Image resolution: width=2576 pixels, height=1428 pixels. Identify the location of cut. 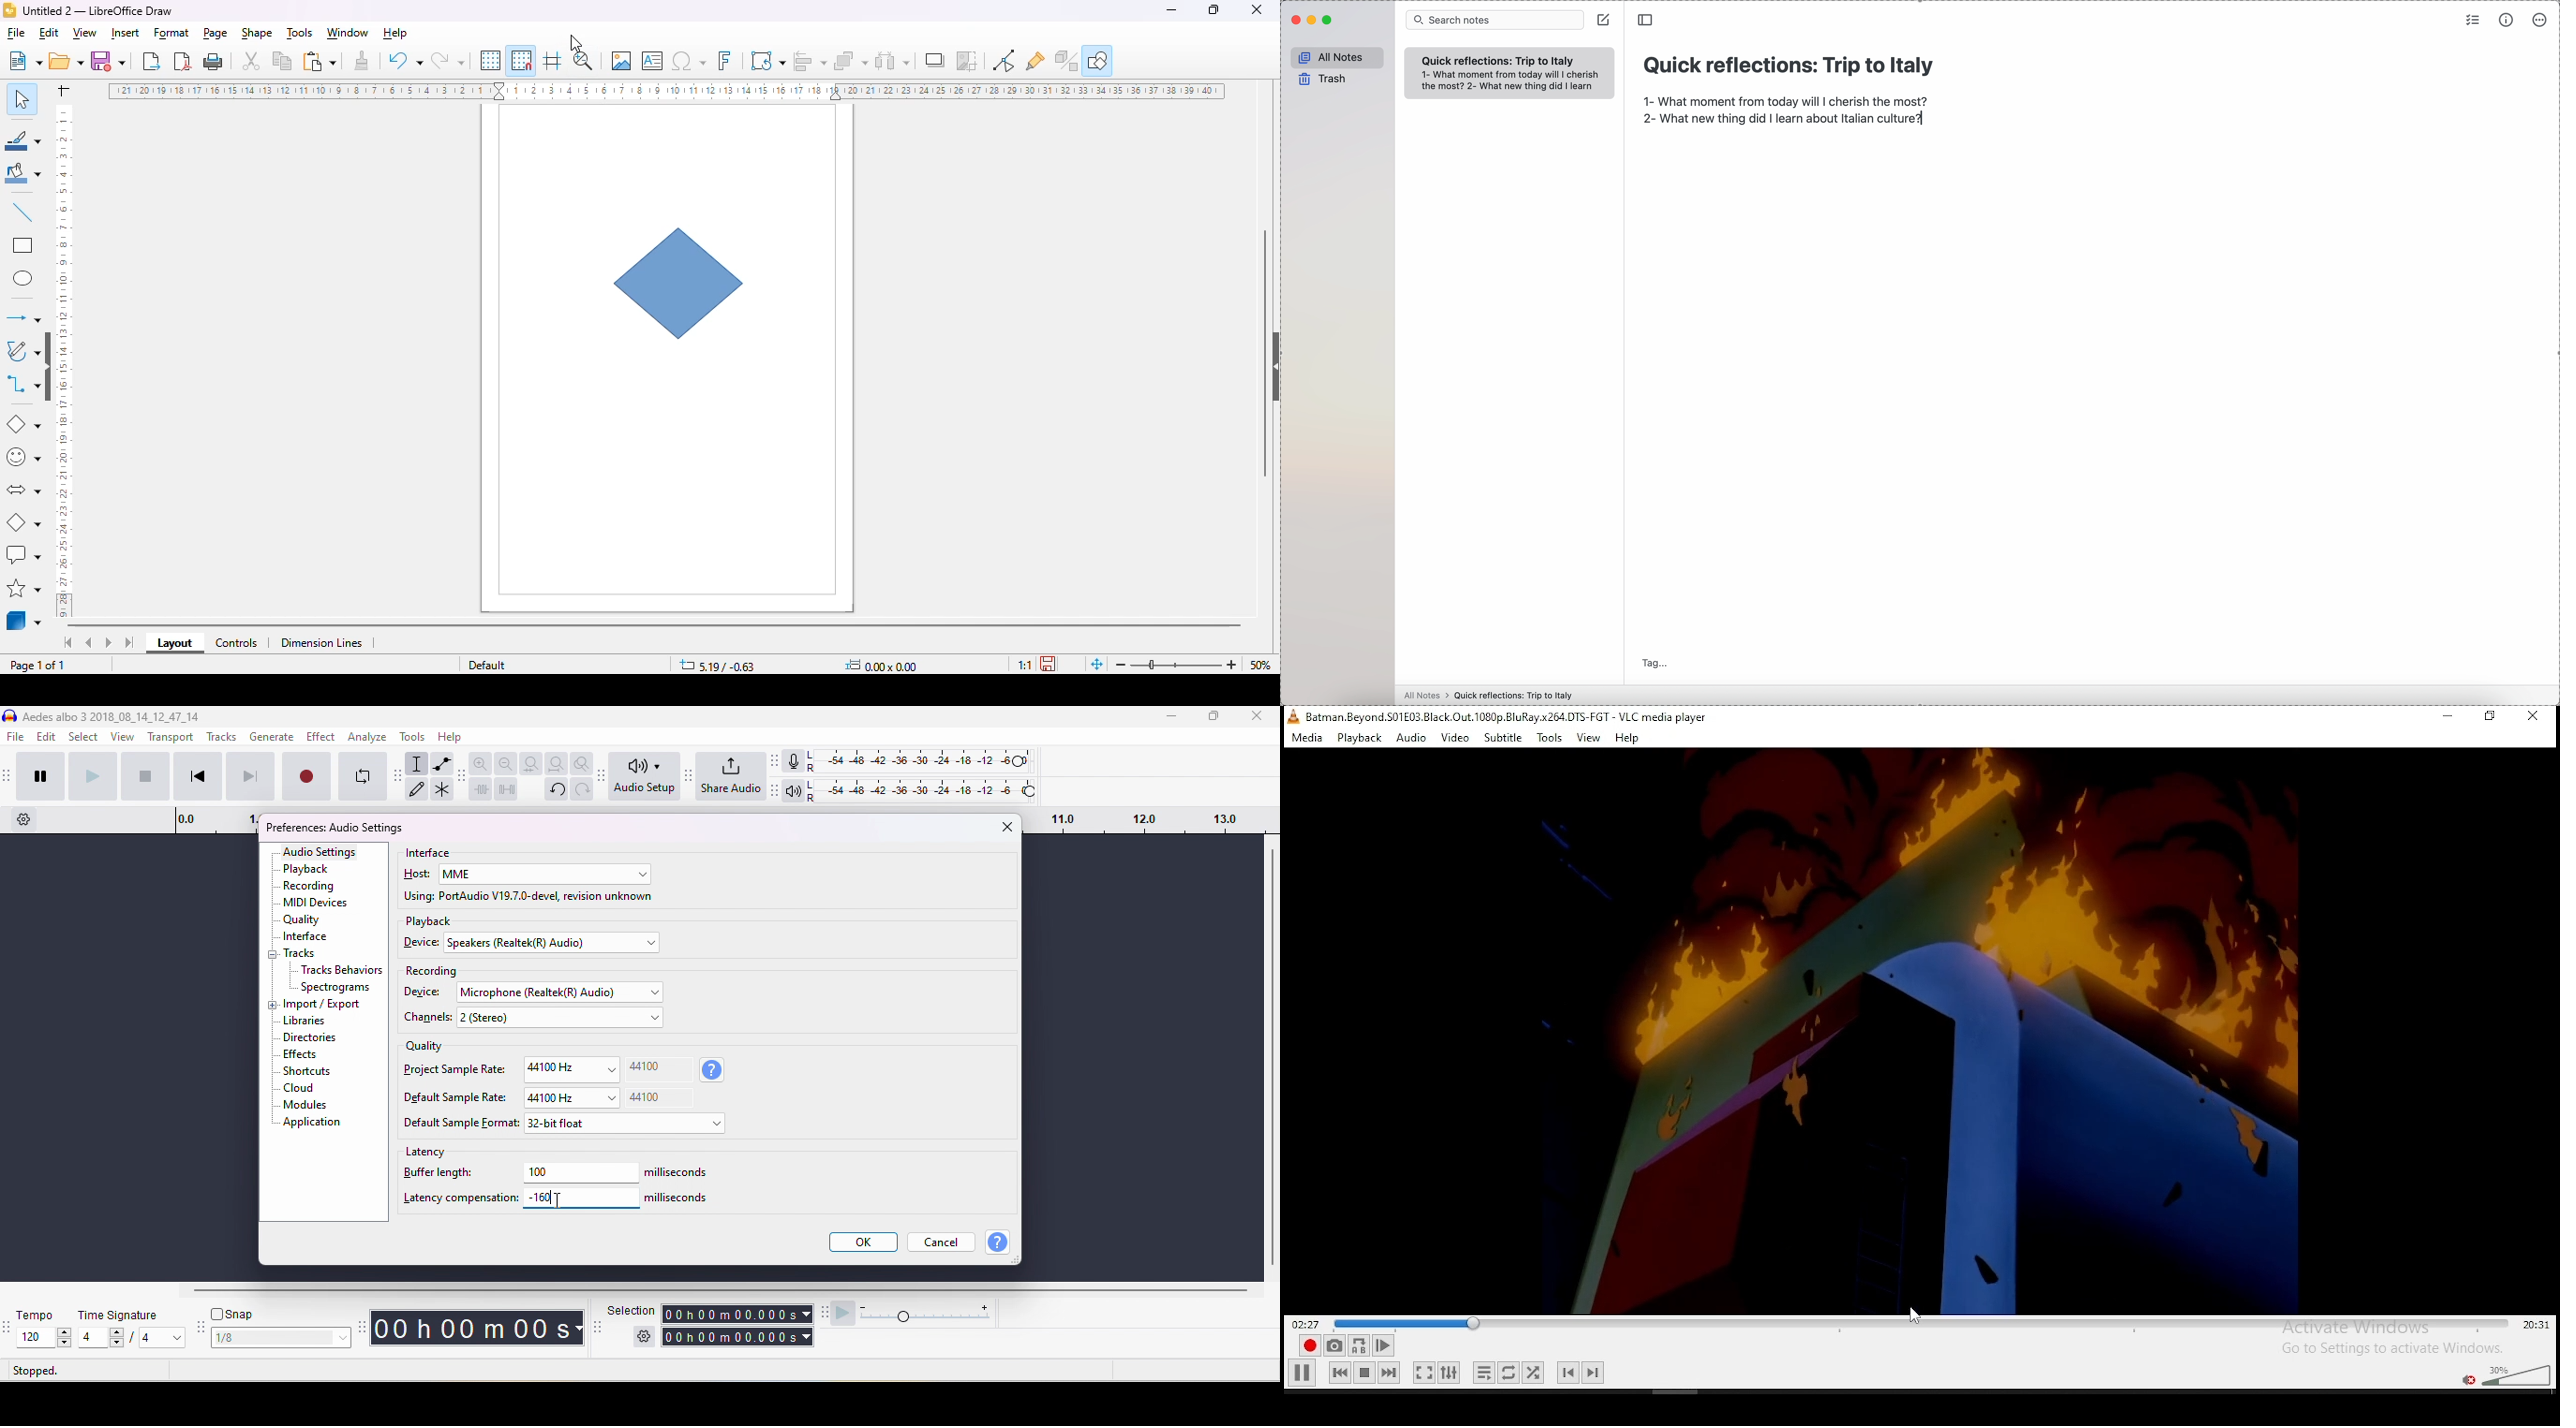
(251, 61).